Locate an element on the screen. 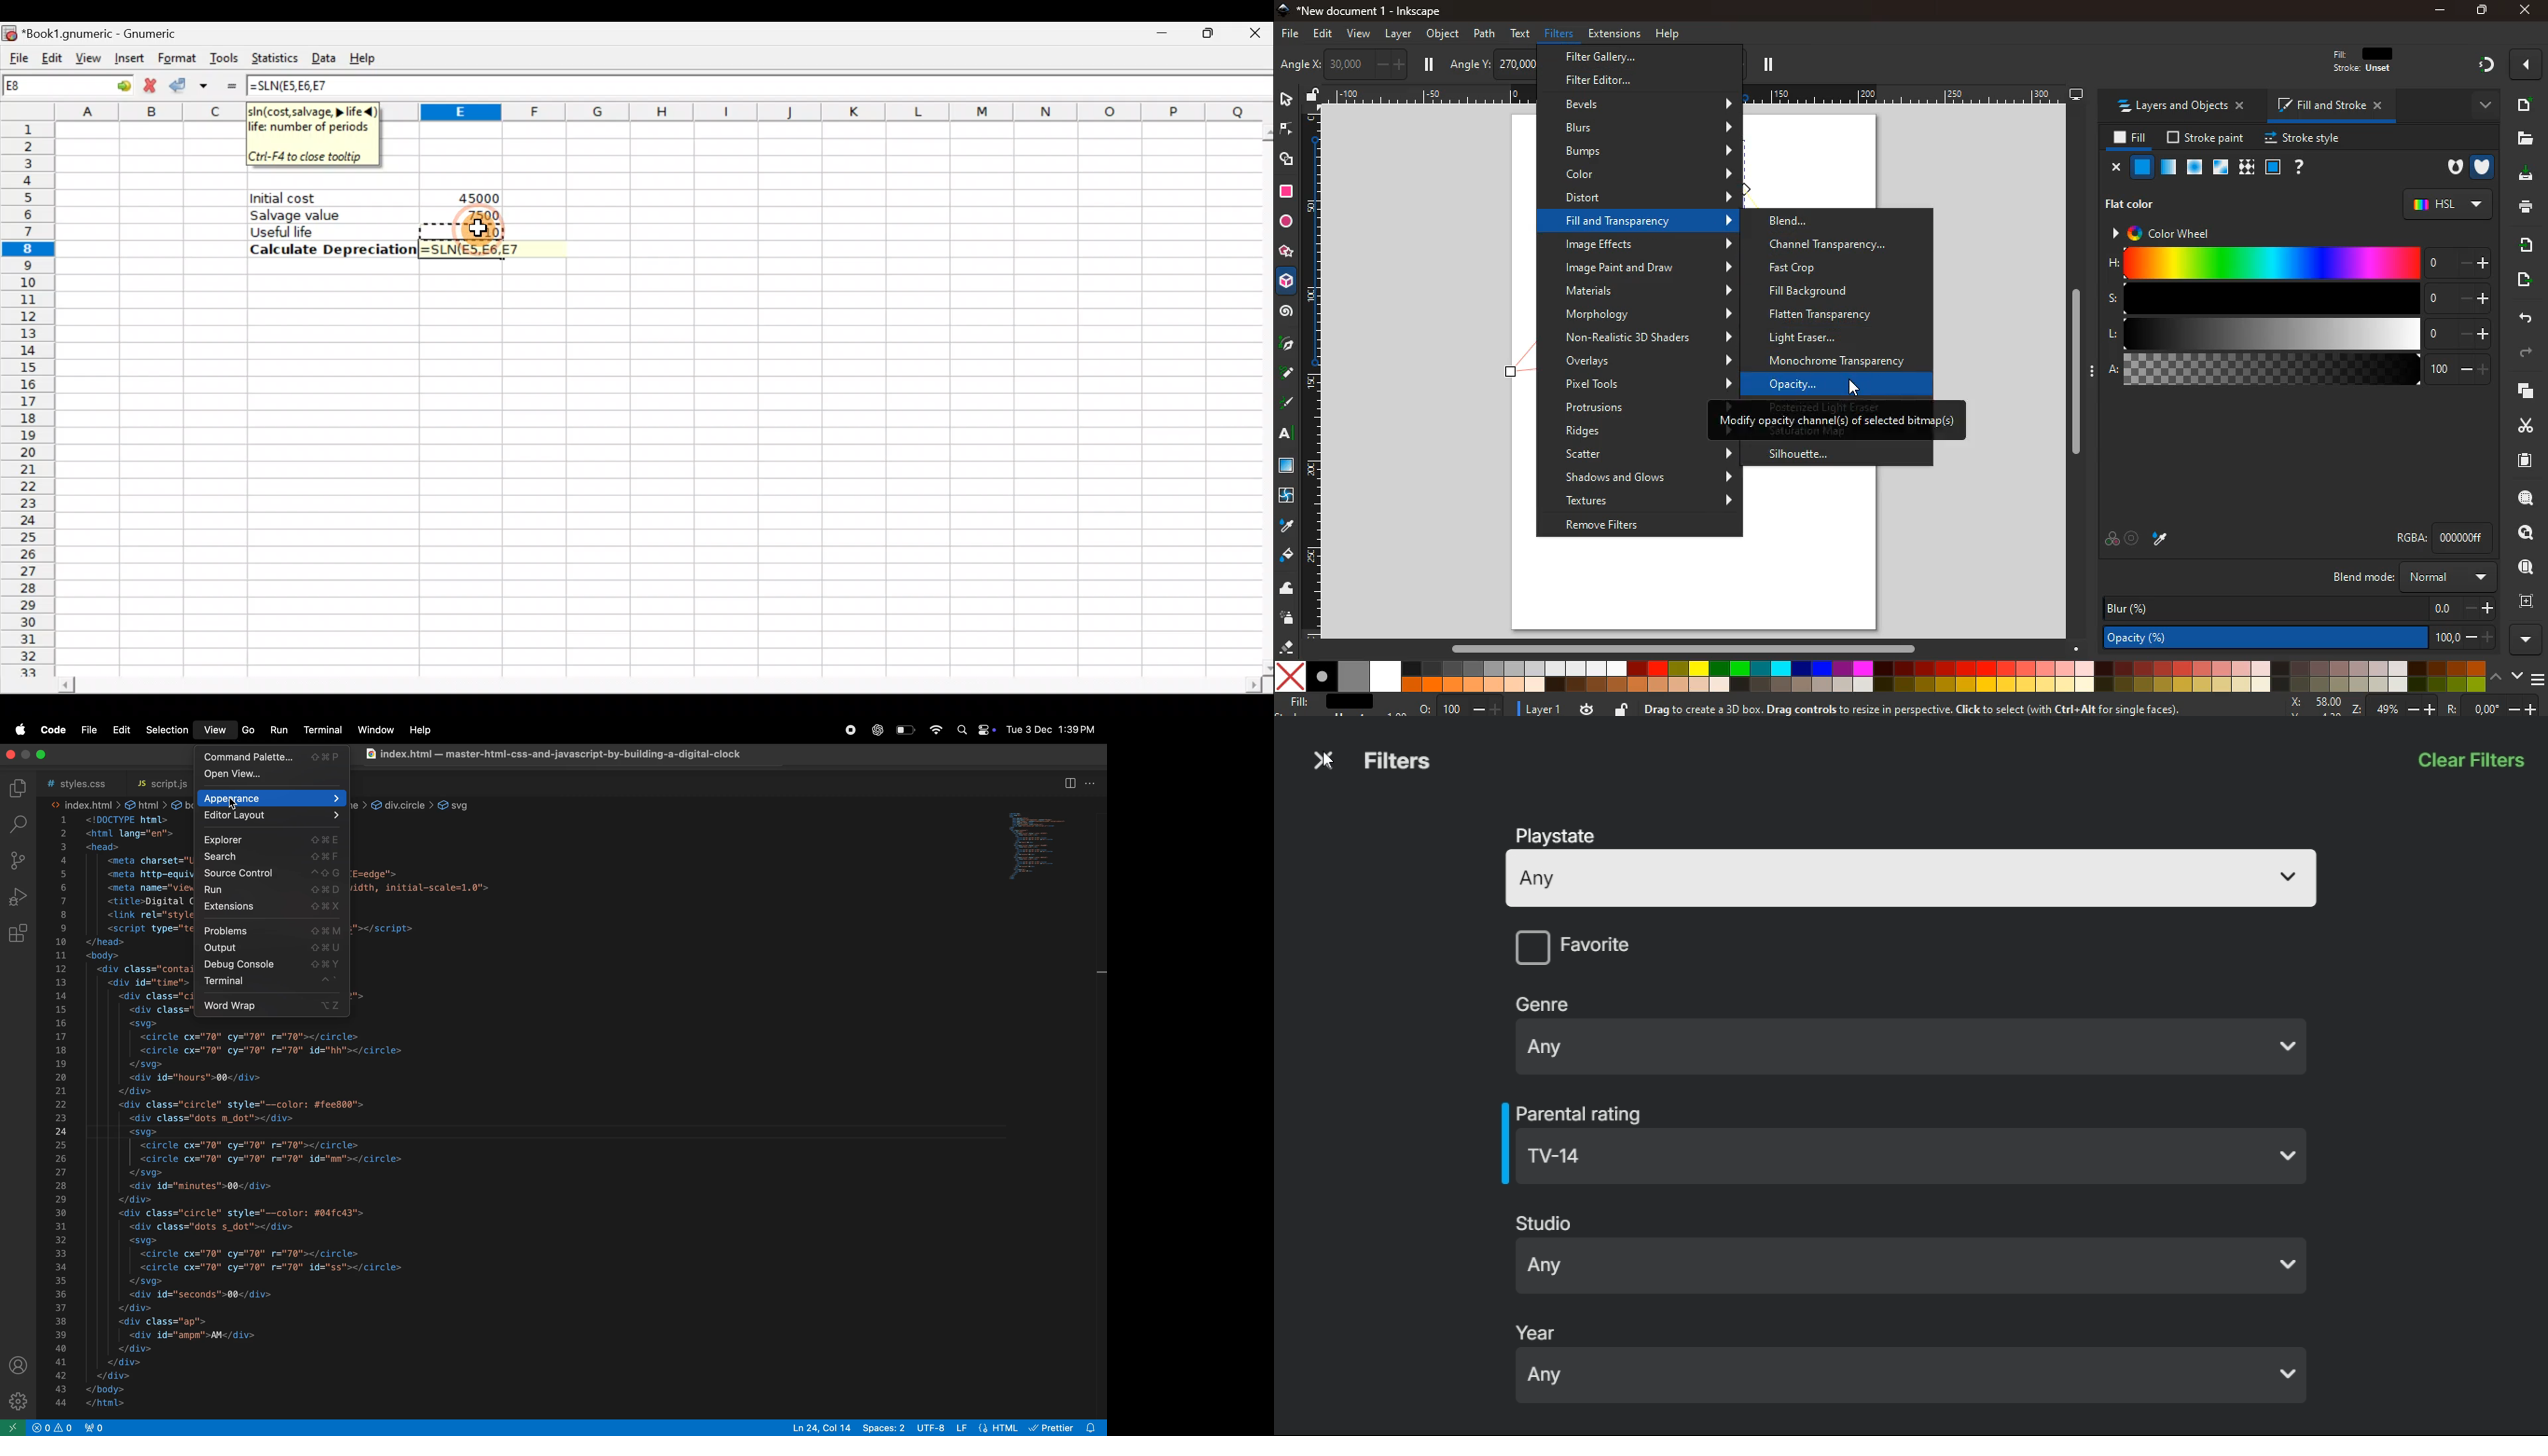 The width and height of the screenshot is (2548, 1456). twist is located at coordinates (1286, 495).